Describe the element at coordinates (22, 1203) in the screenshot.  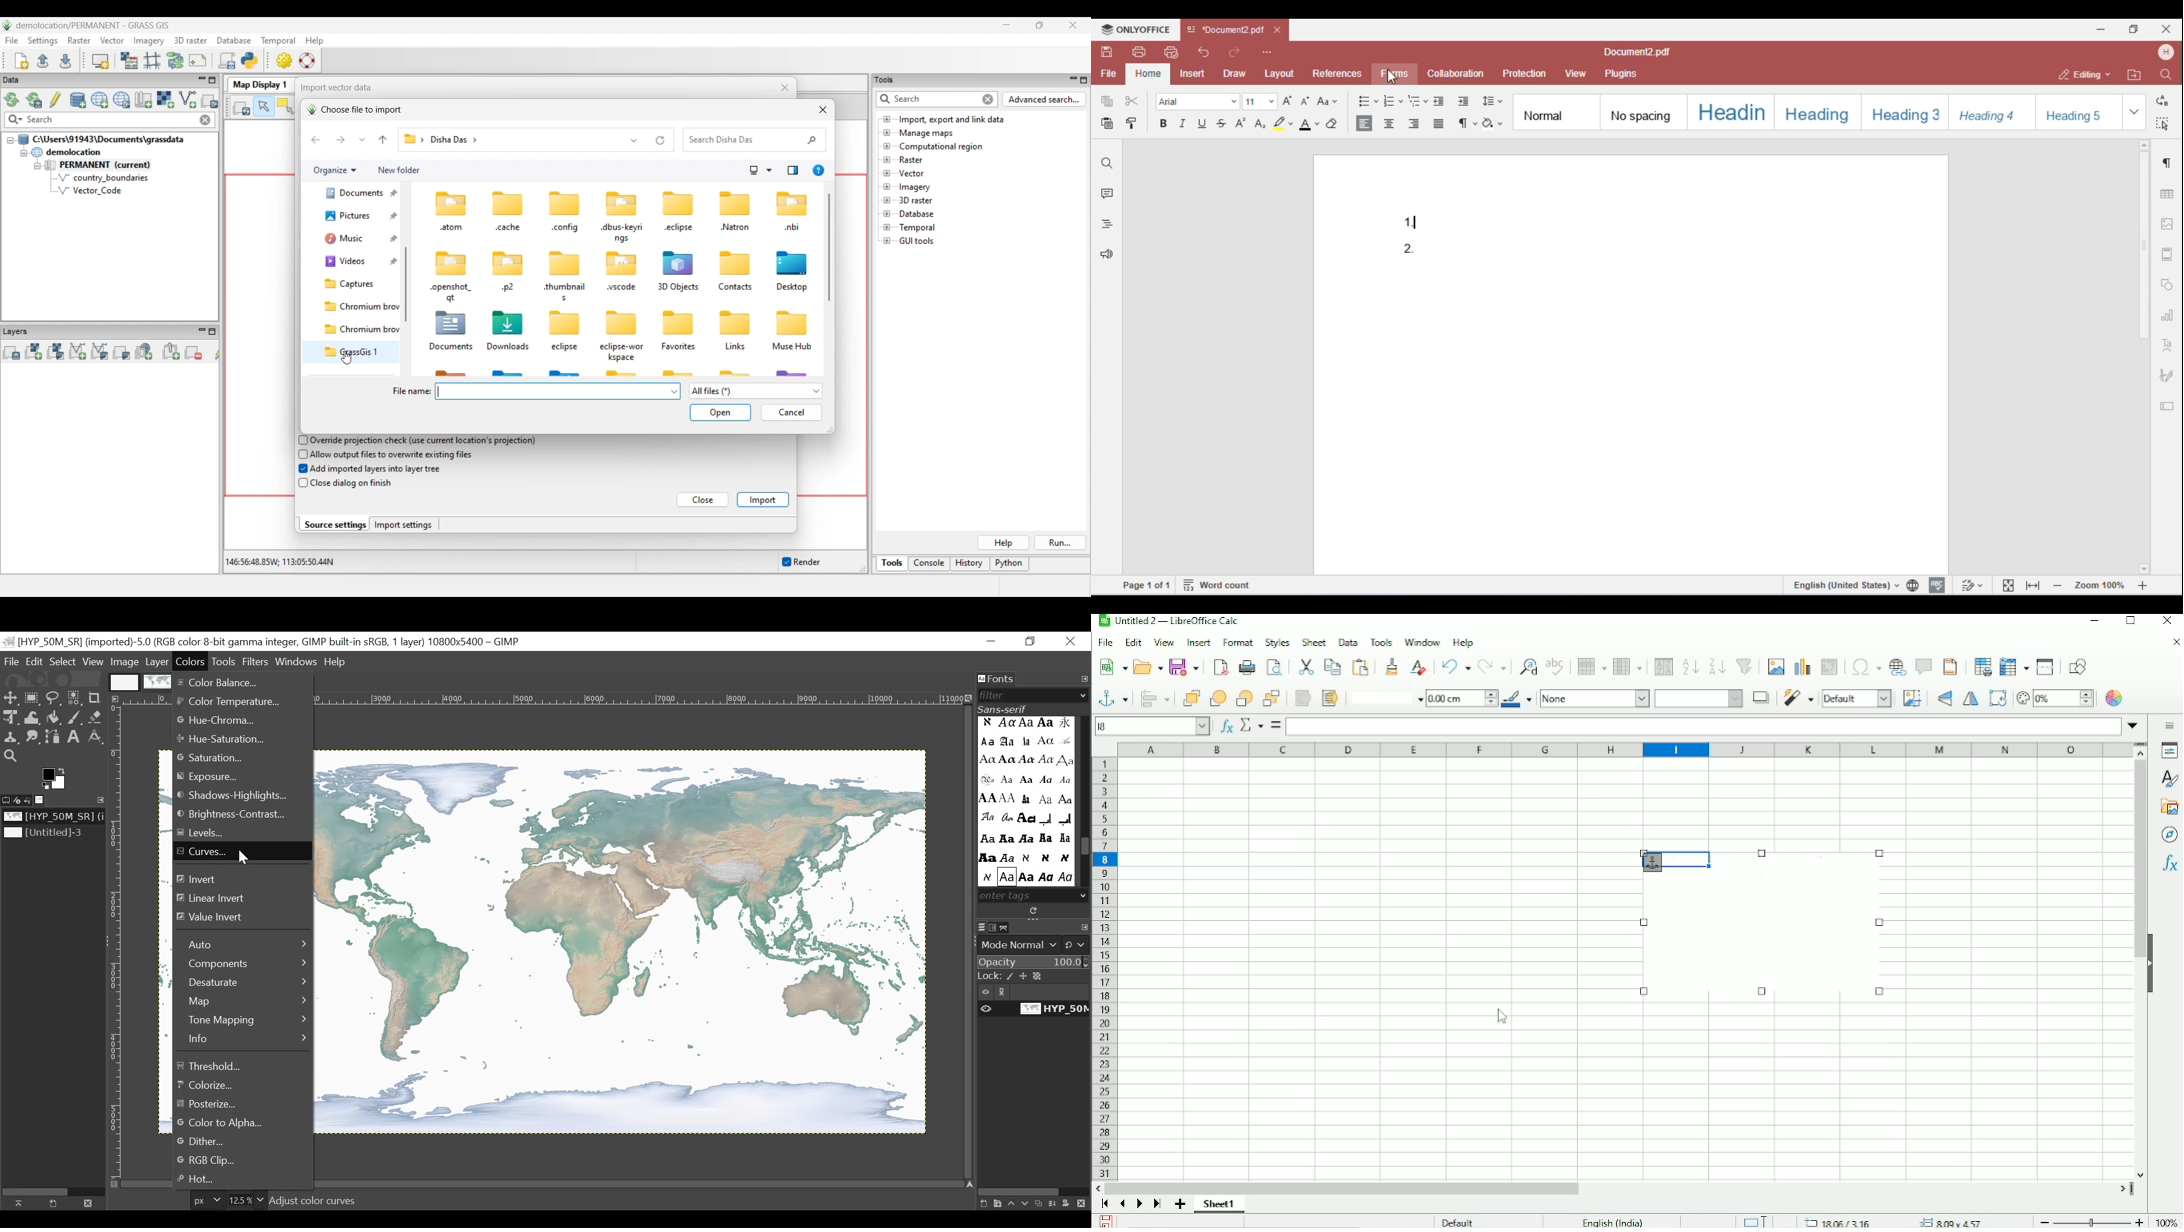
I see `Raise this image display` at that location.